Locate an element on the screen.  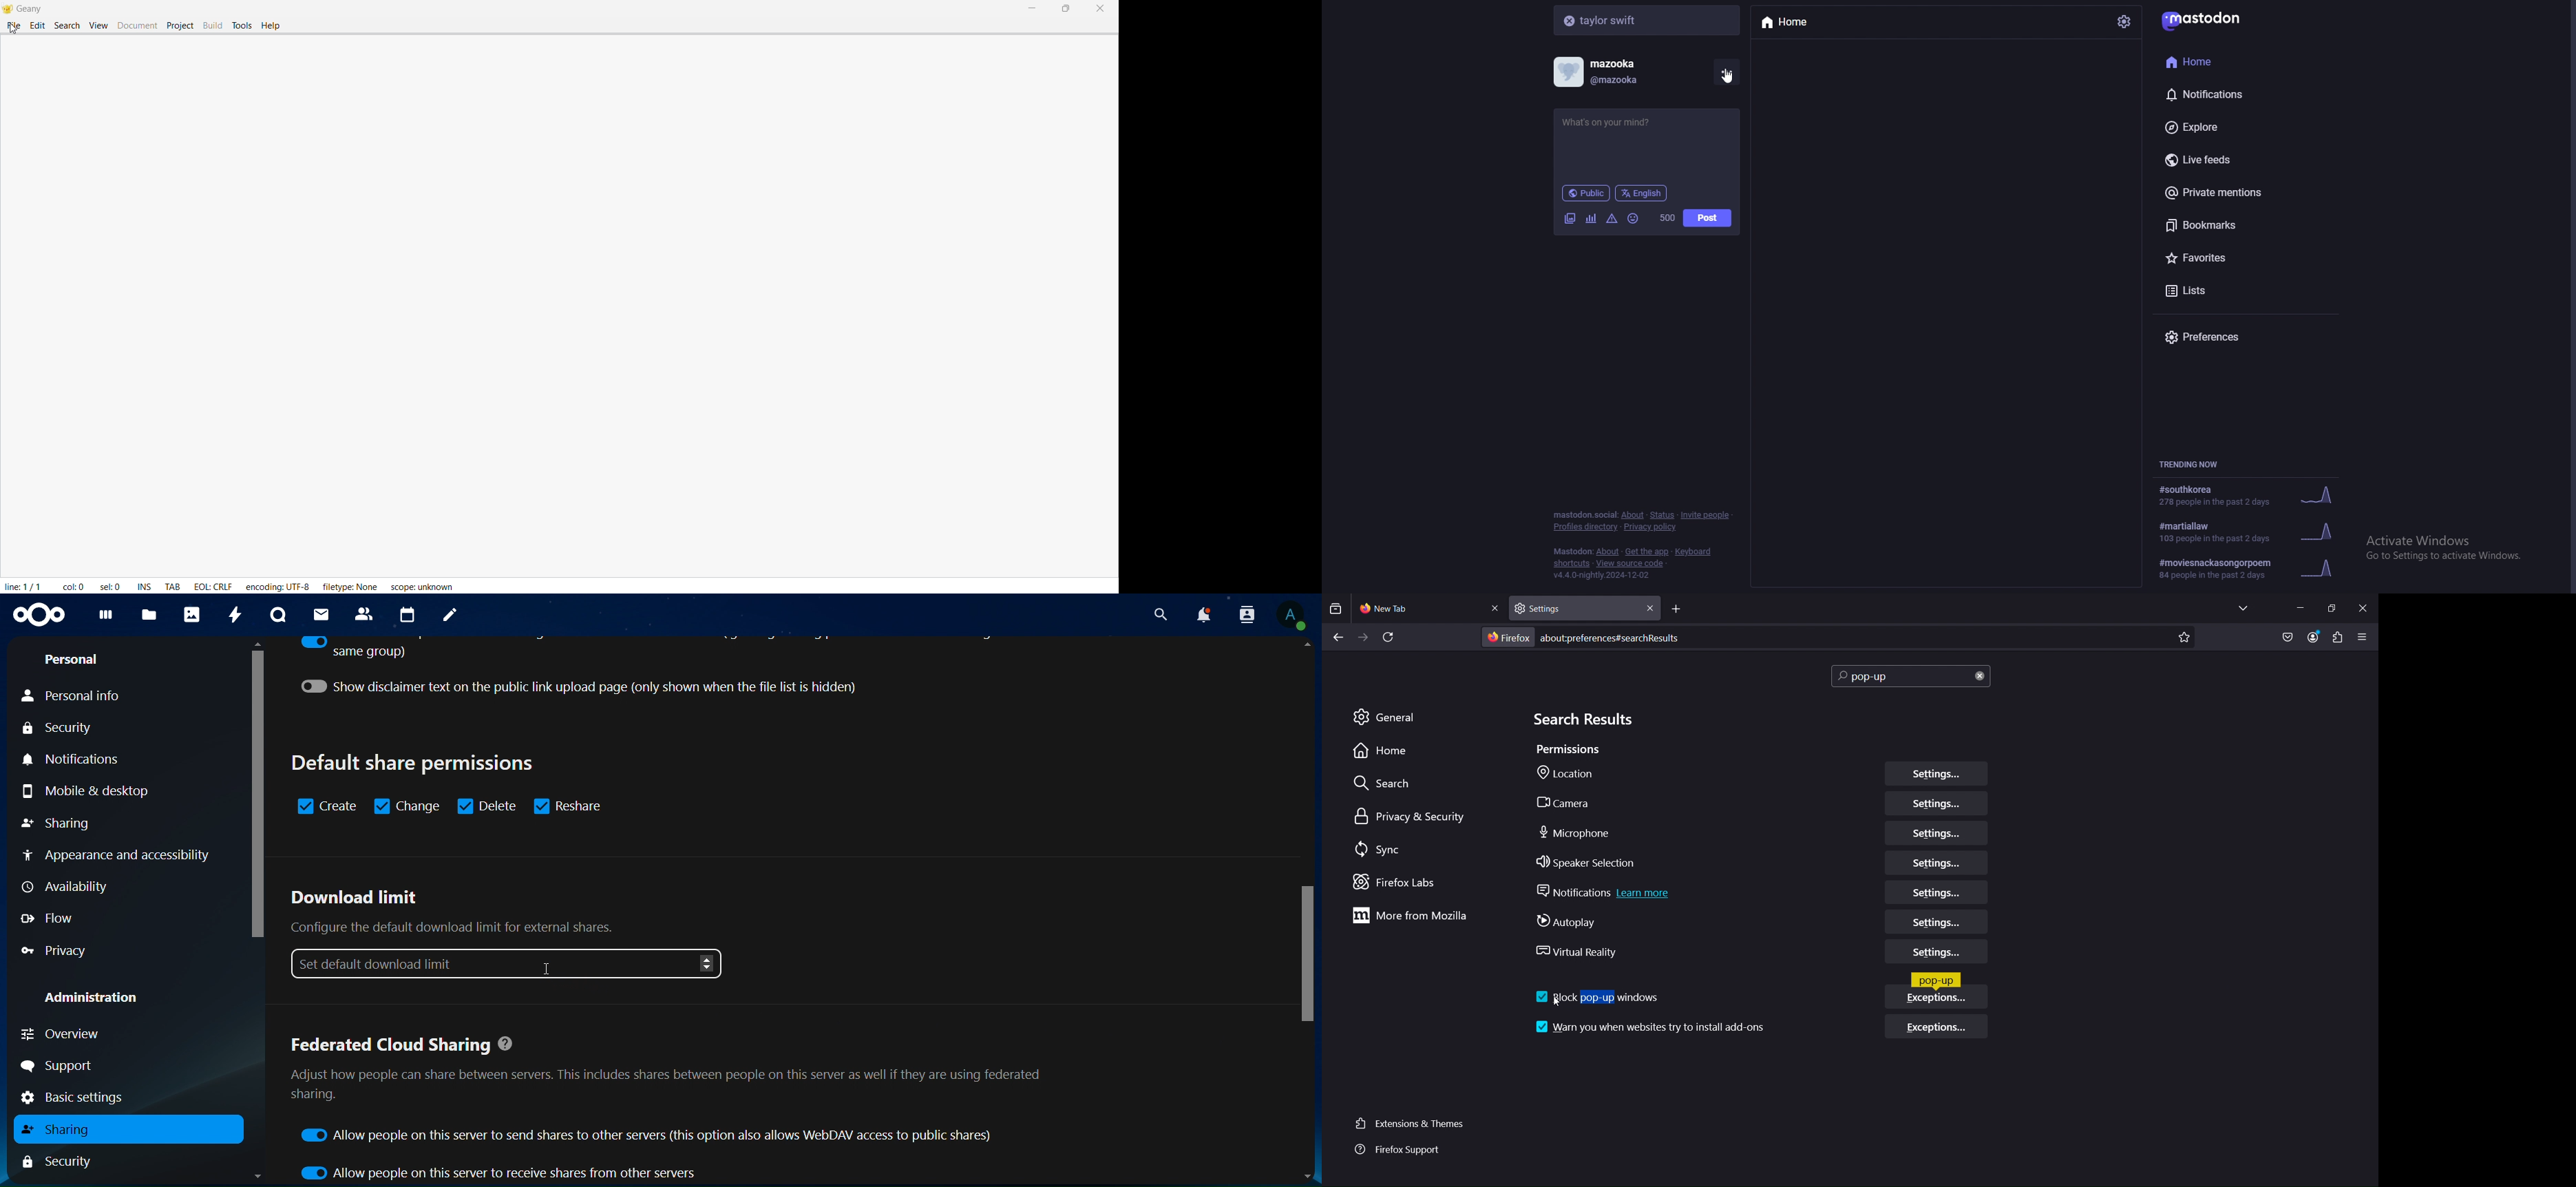
Scrollbar is located at coordinates (254, 912).